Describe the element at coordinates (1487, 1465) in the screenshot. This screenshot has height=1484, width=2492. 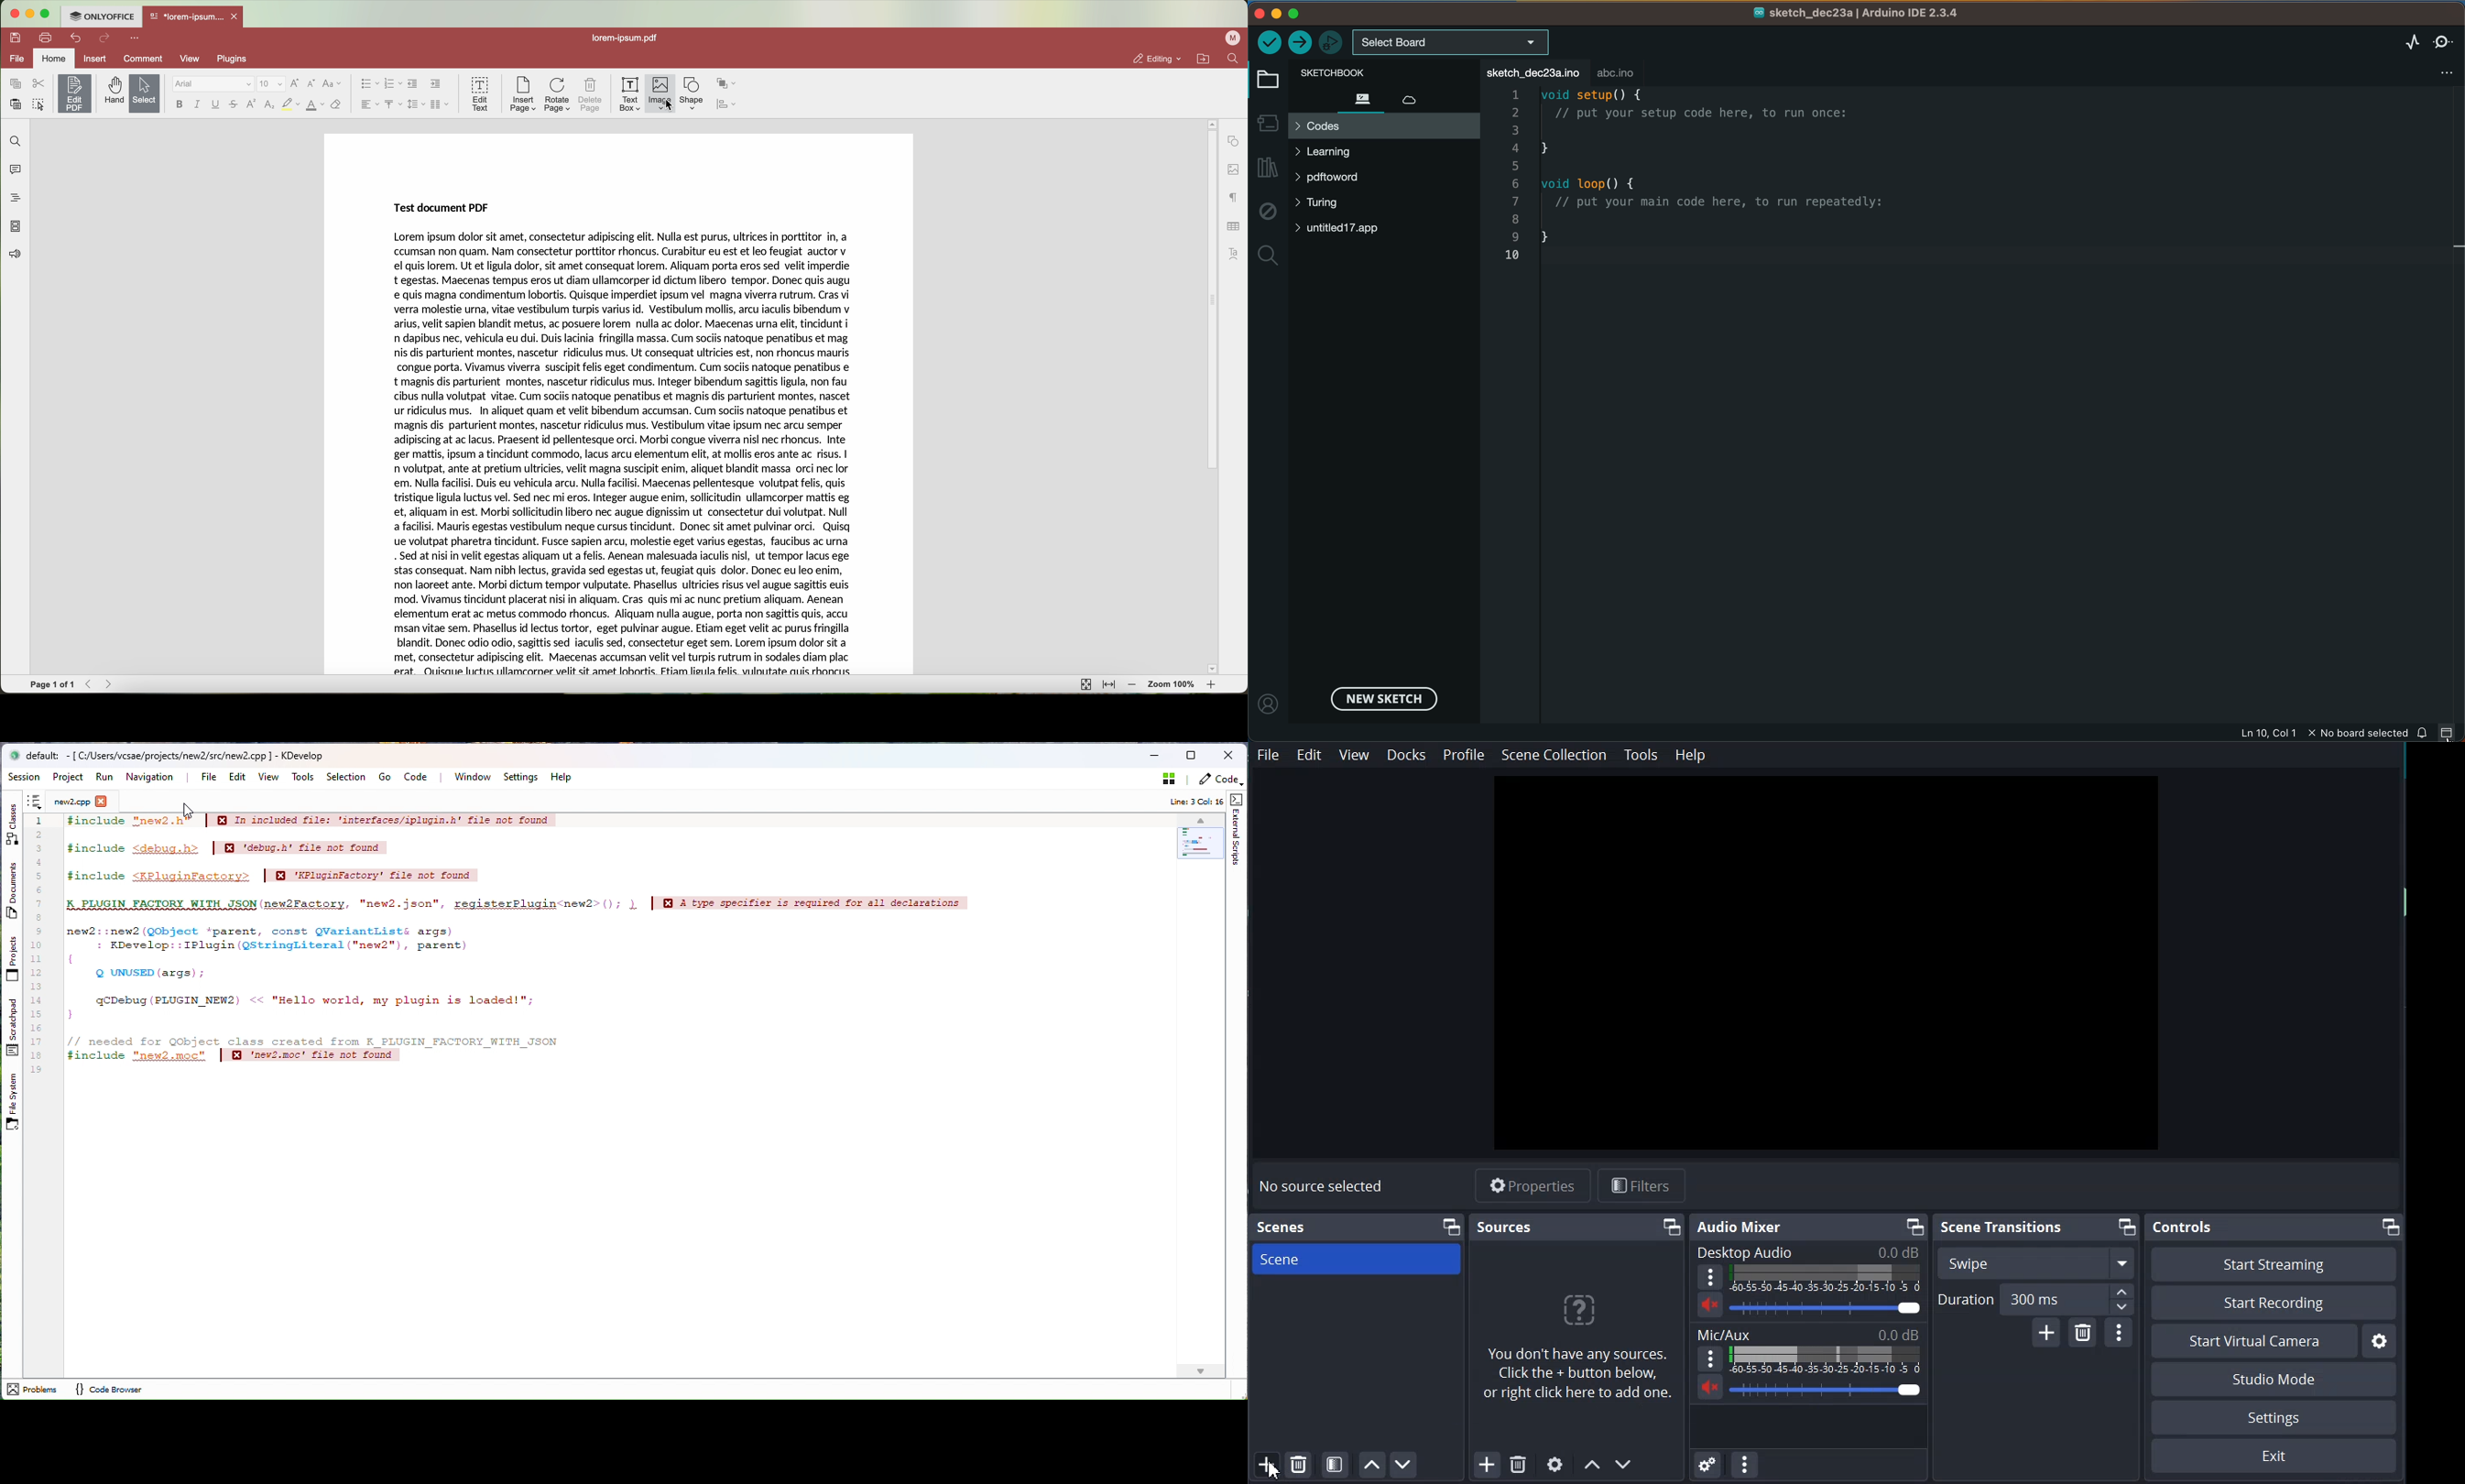
I see `Add Source` at that location.